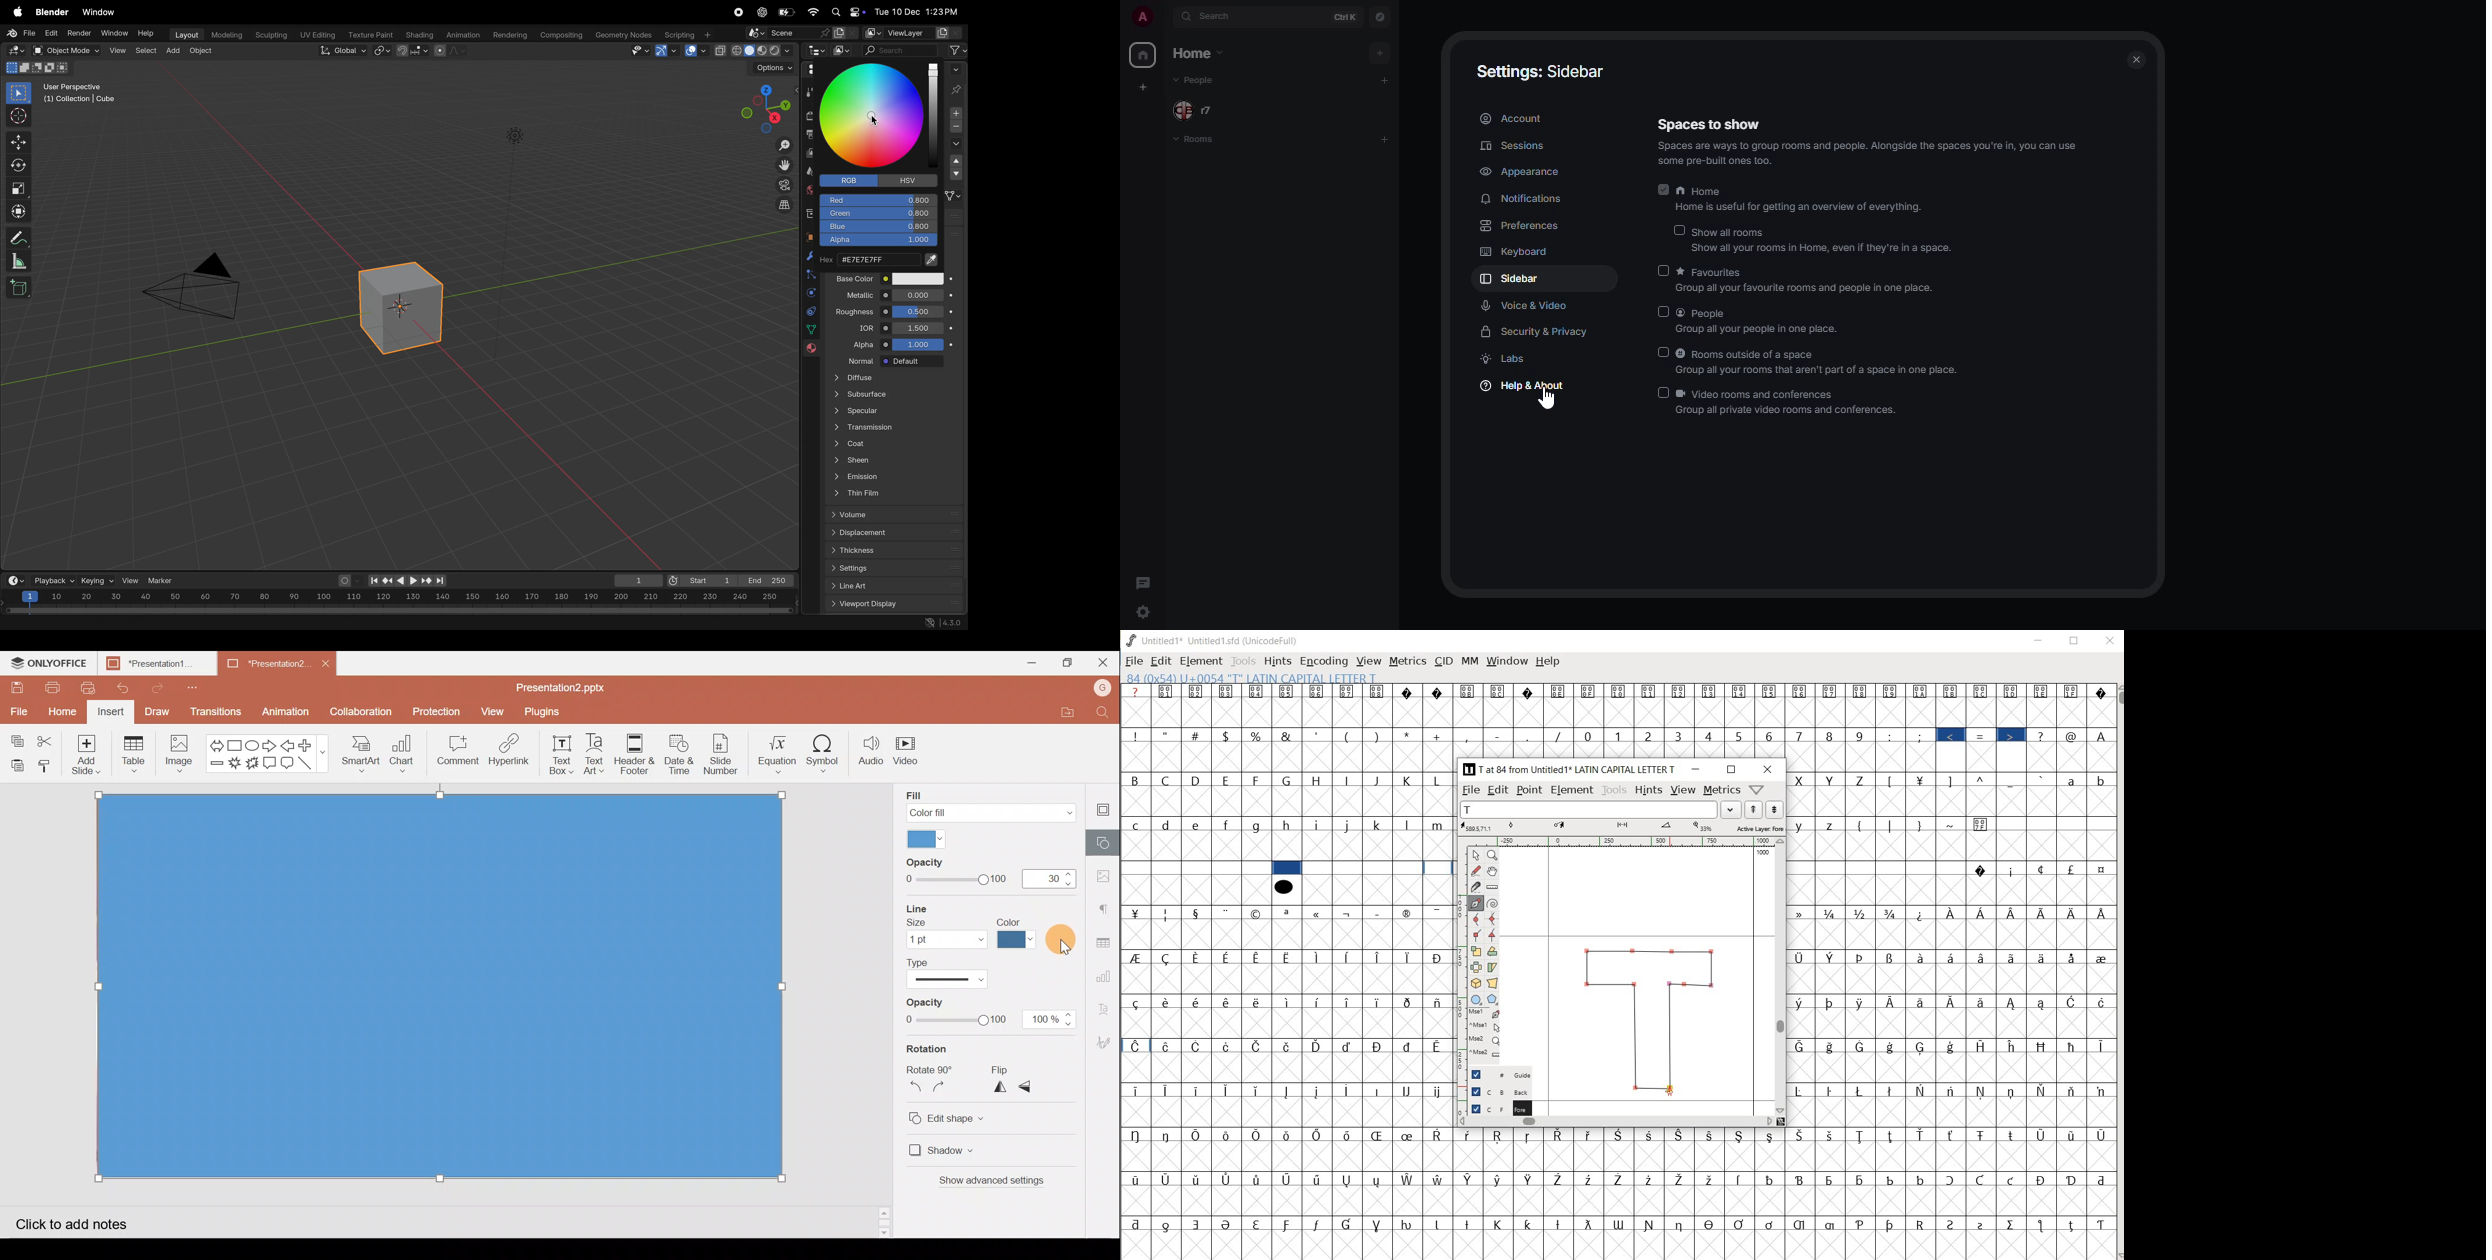 The image size is (2492, 1260). I want to click on c, so click(1135, 825).